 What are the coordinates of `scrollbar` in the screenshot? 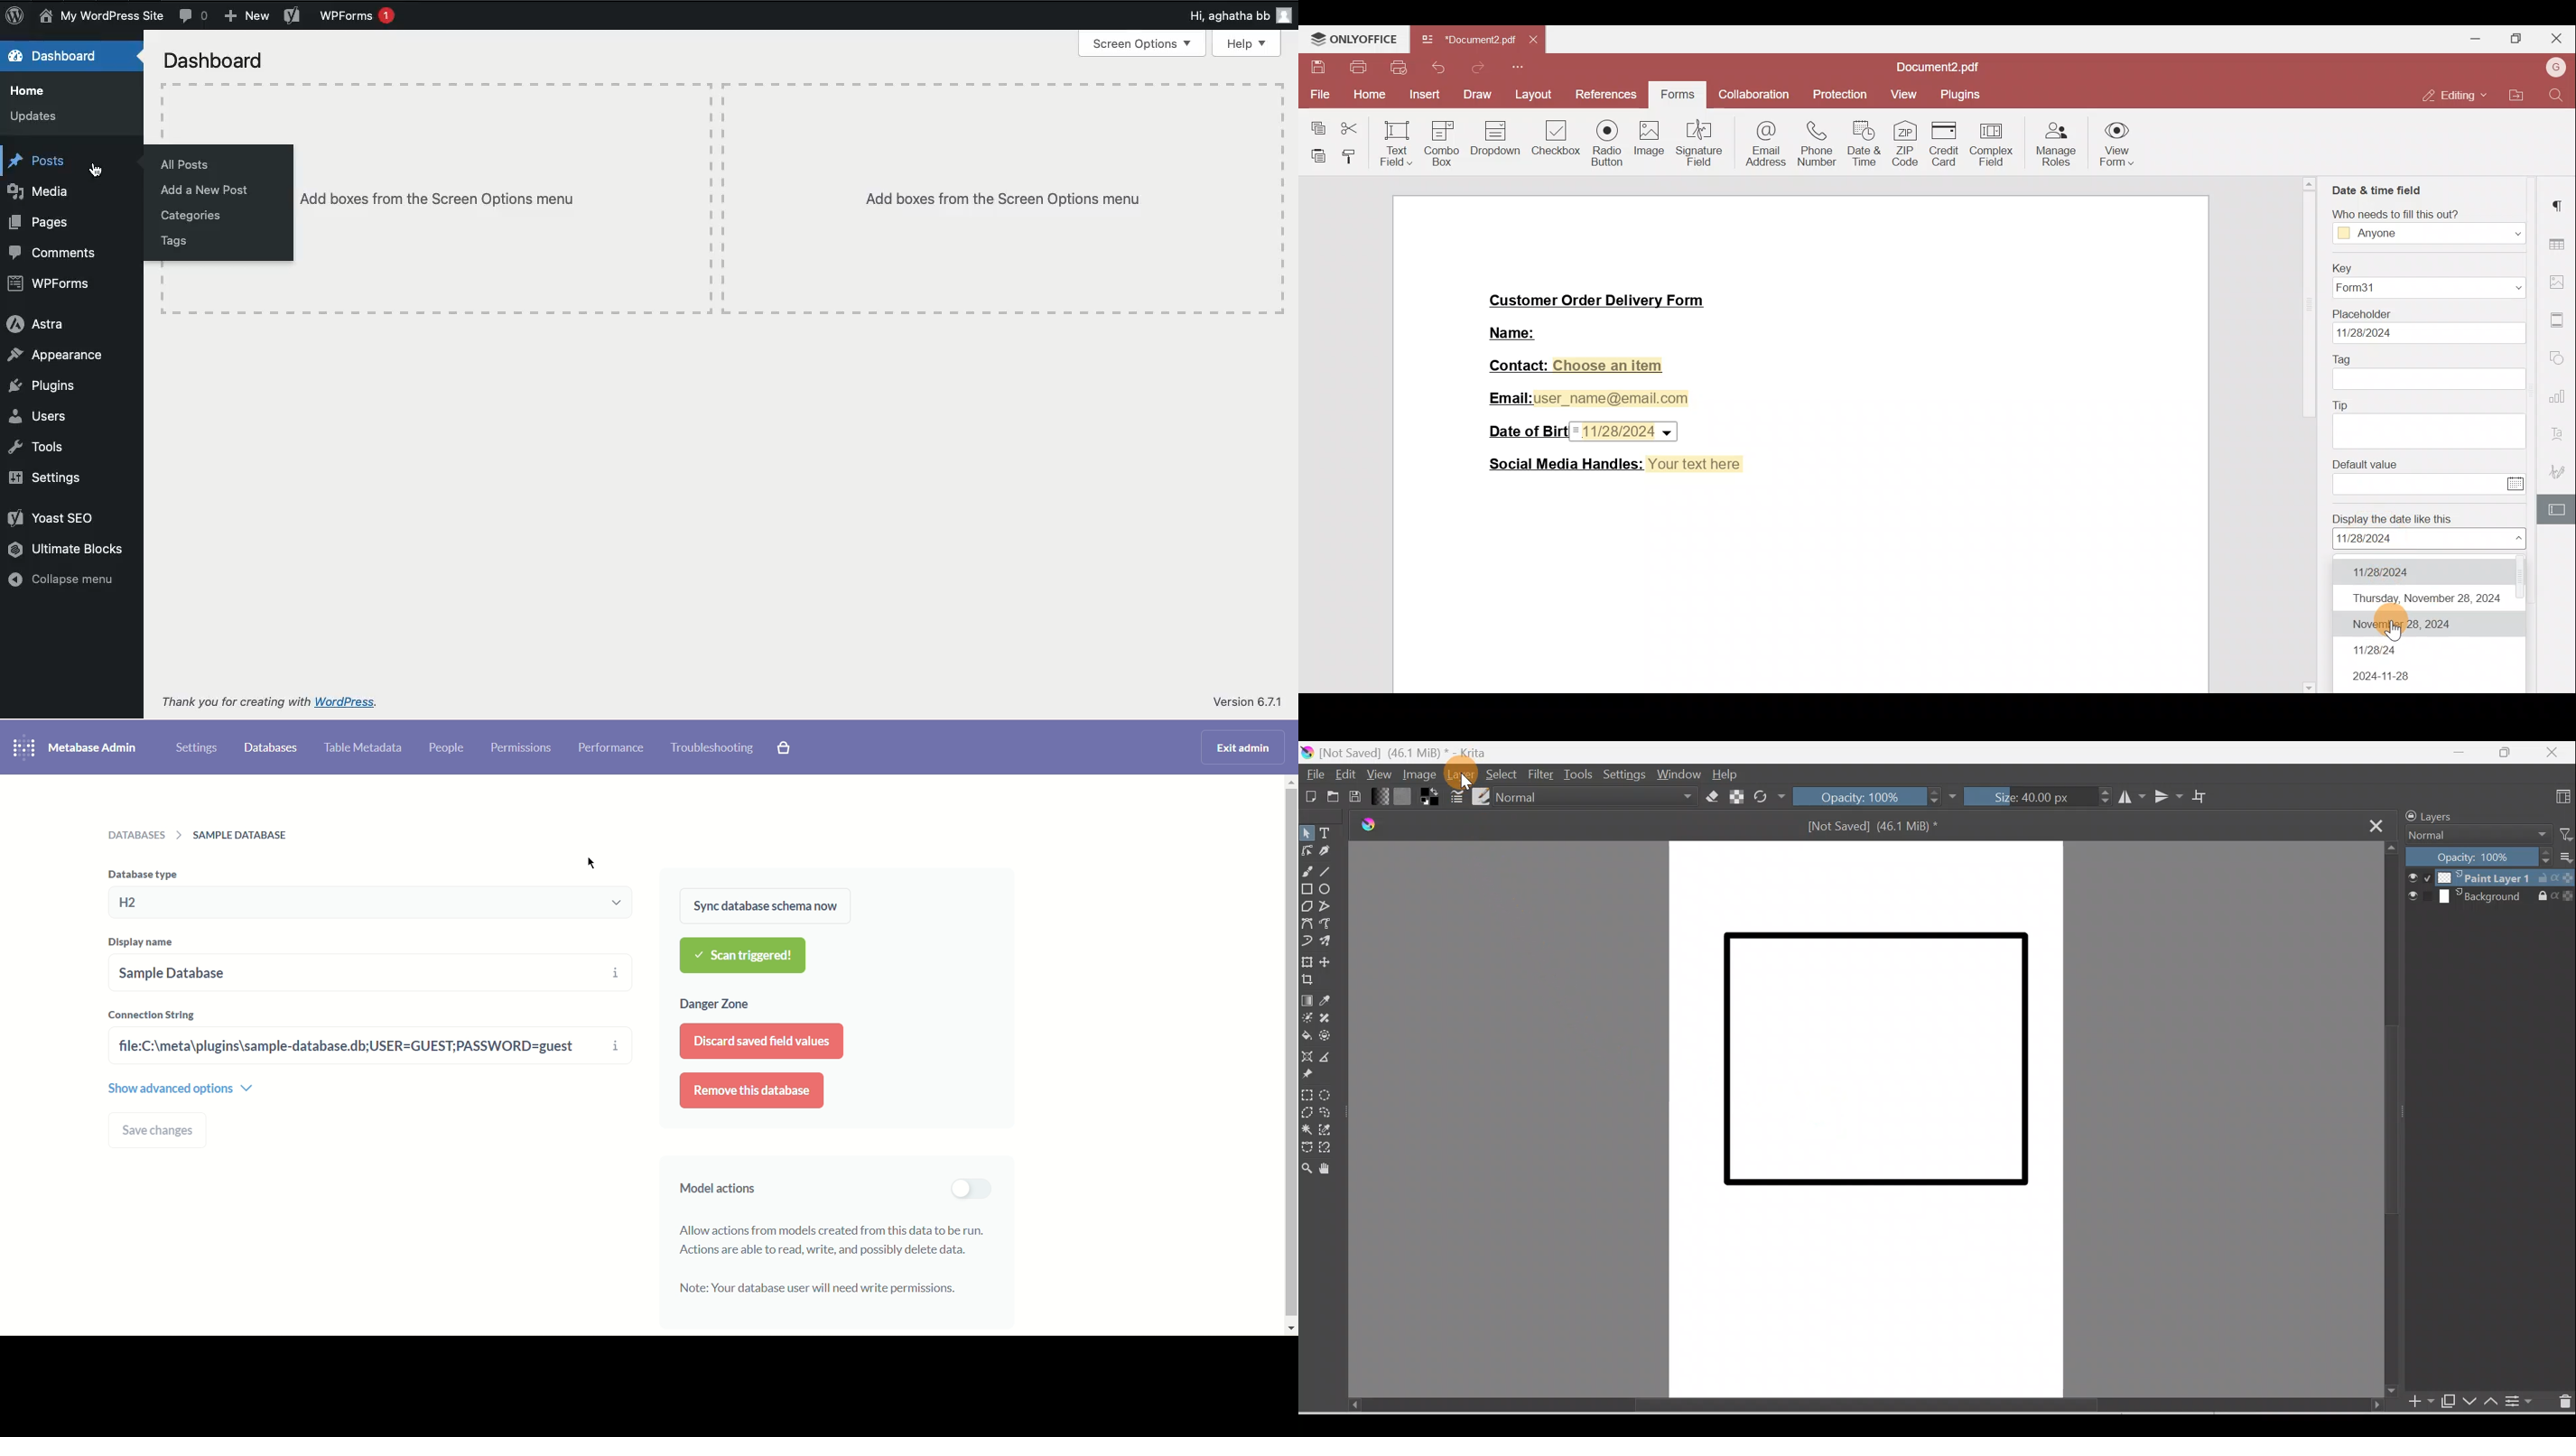 It's located at (2310, 435).